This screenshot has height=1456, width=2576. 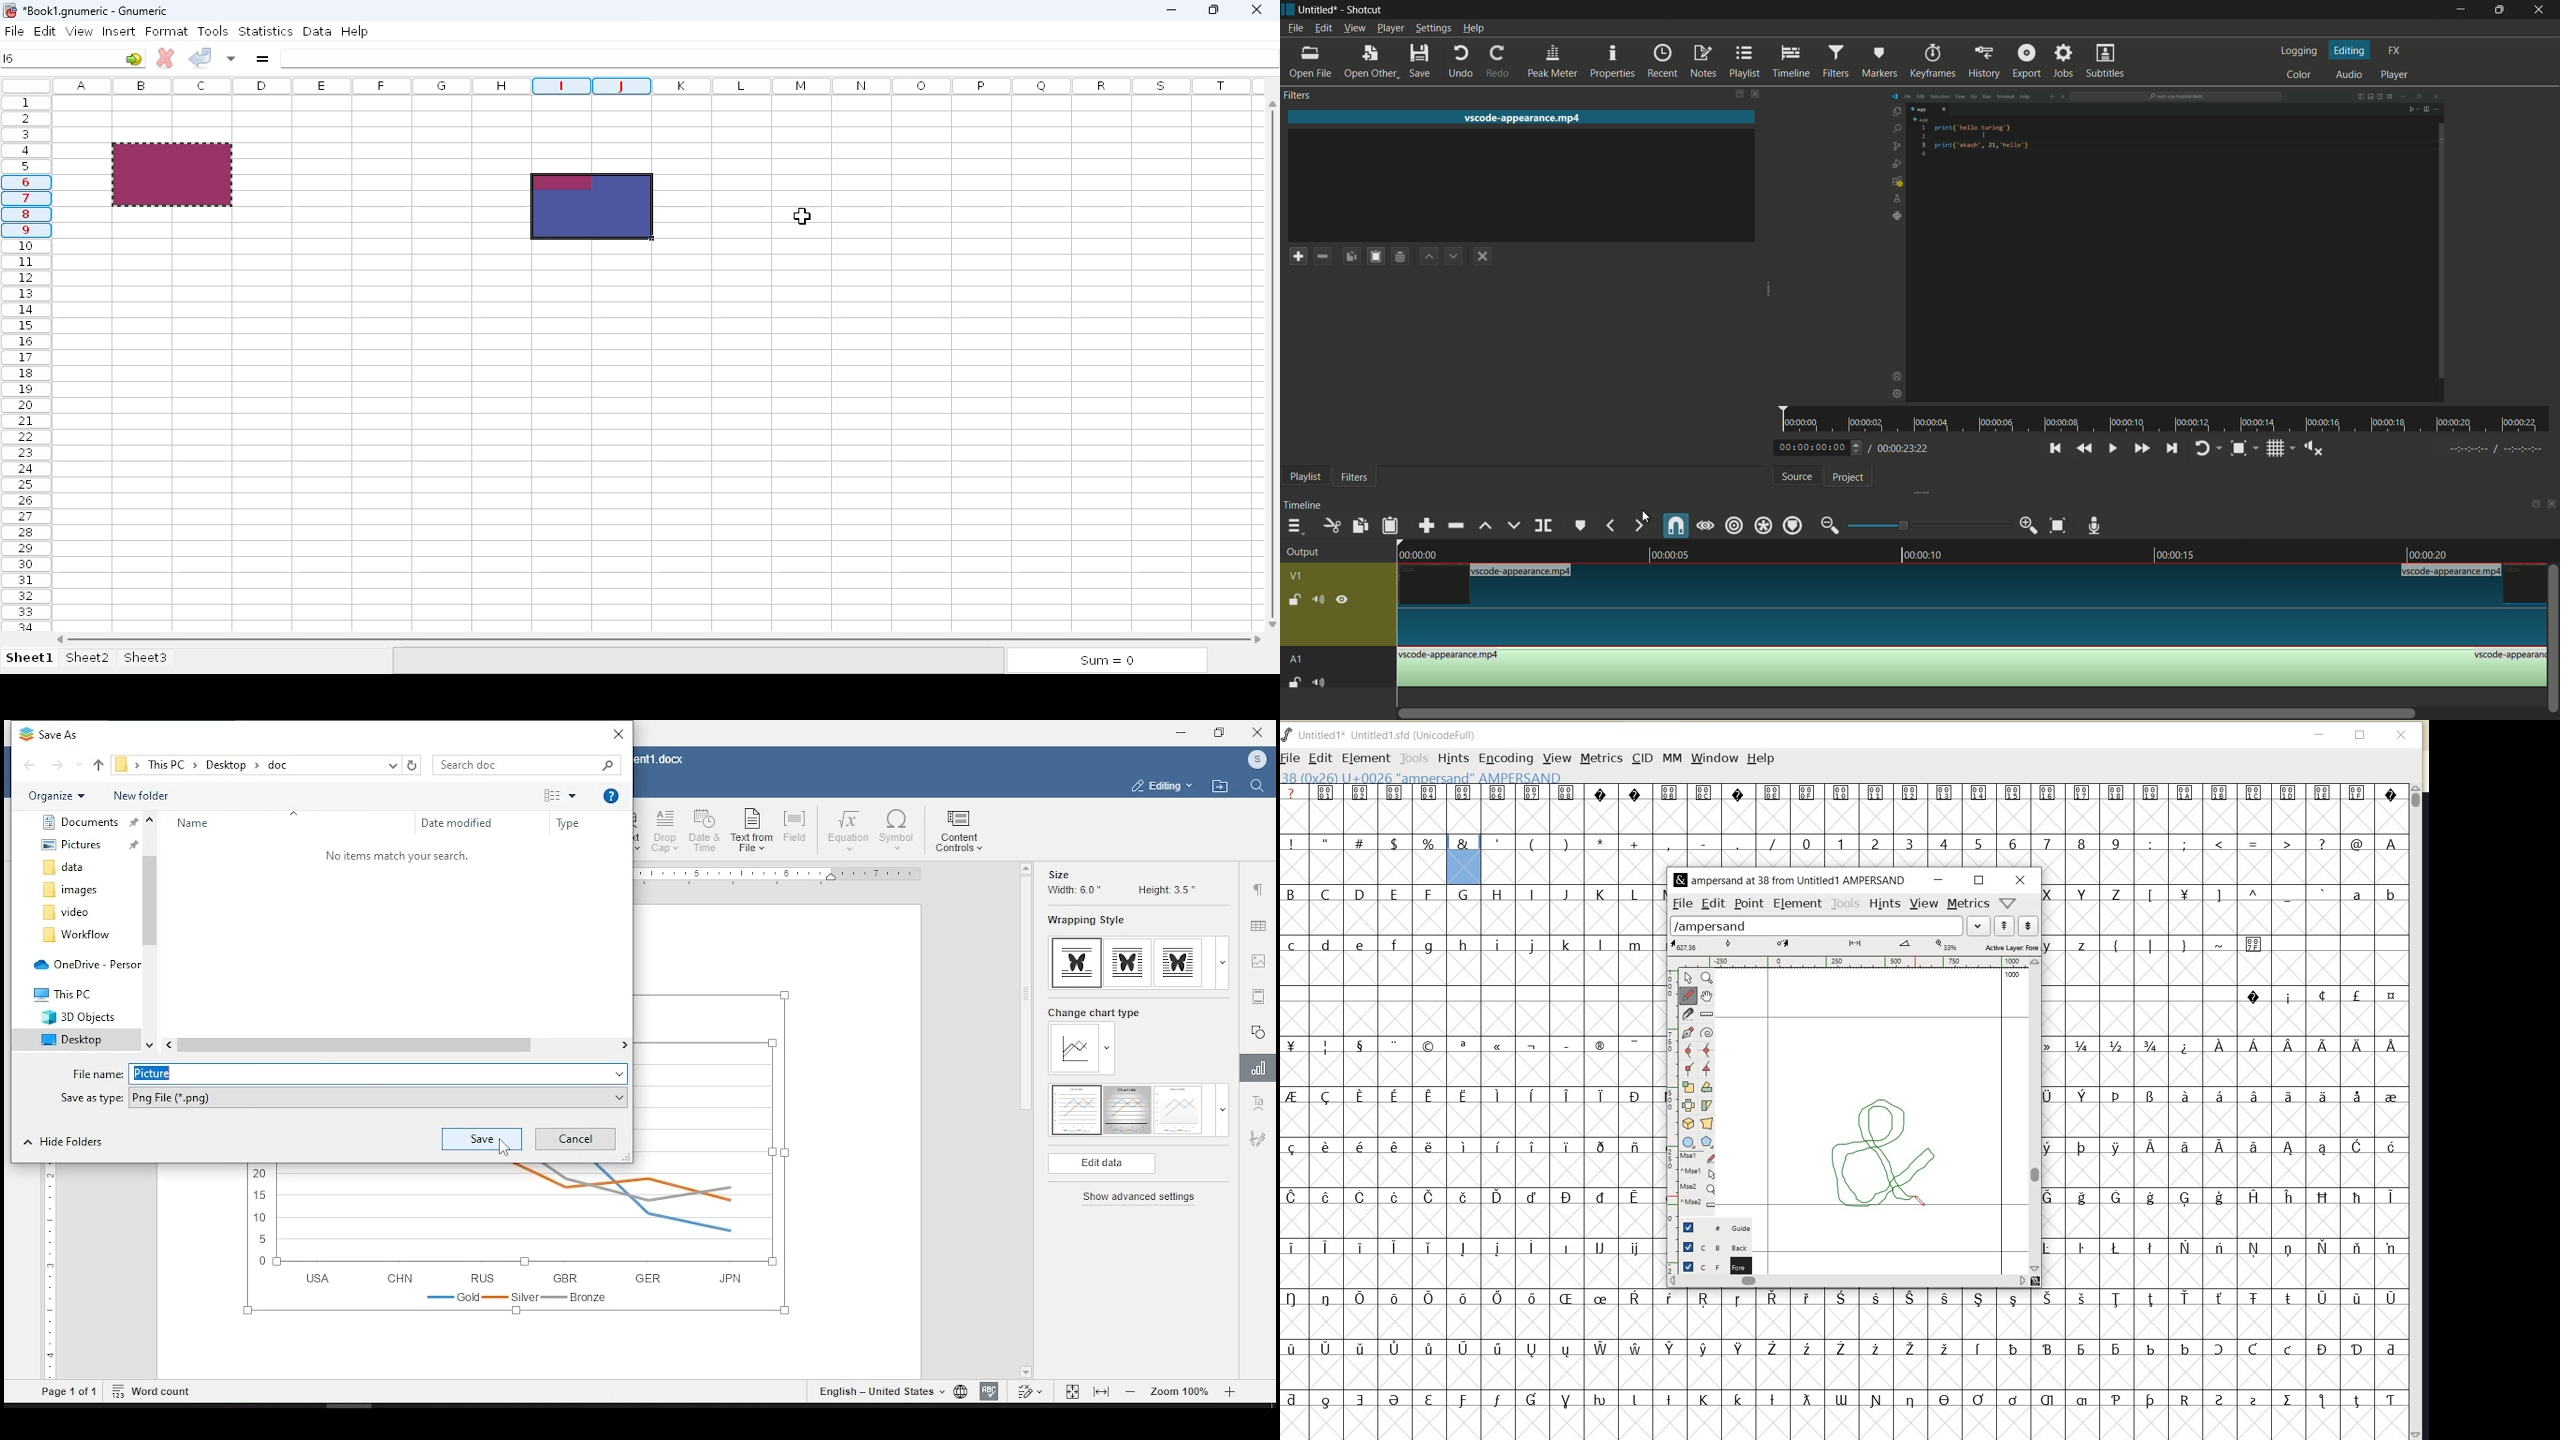 I want to click on close app, so click(x=2540, y=10).